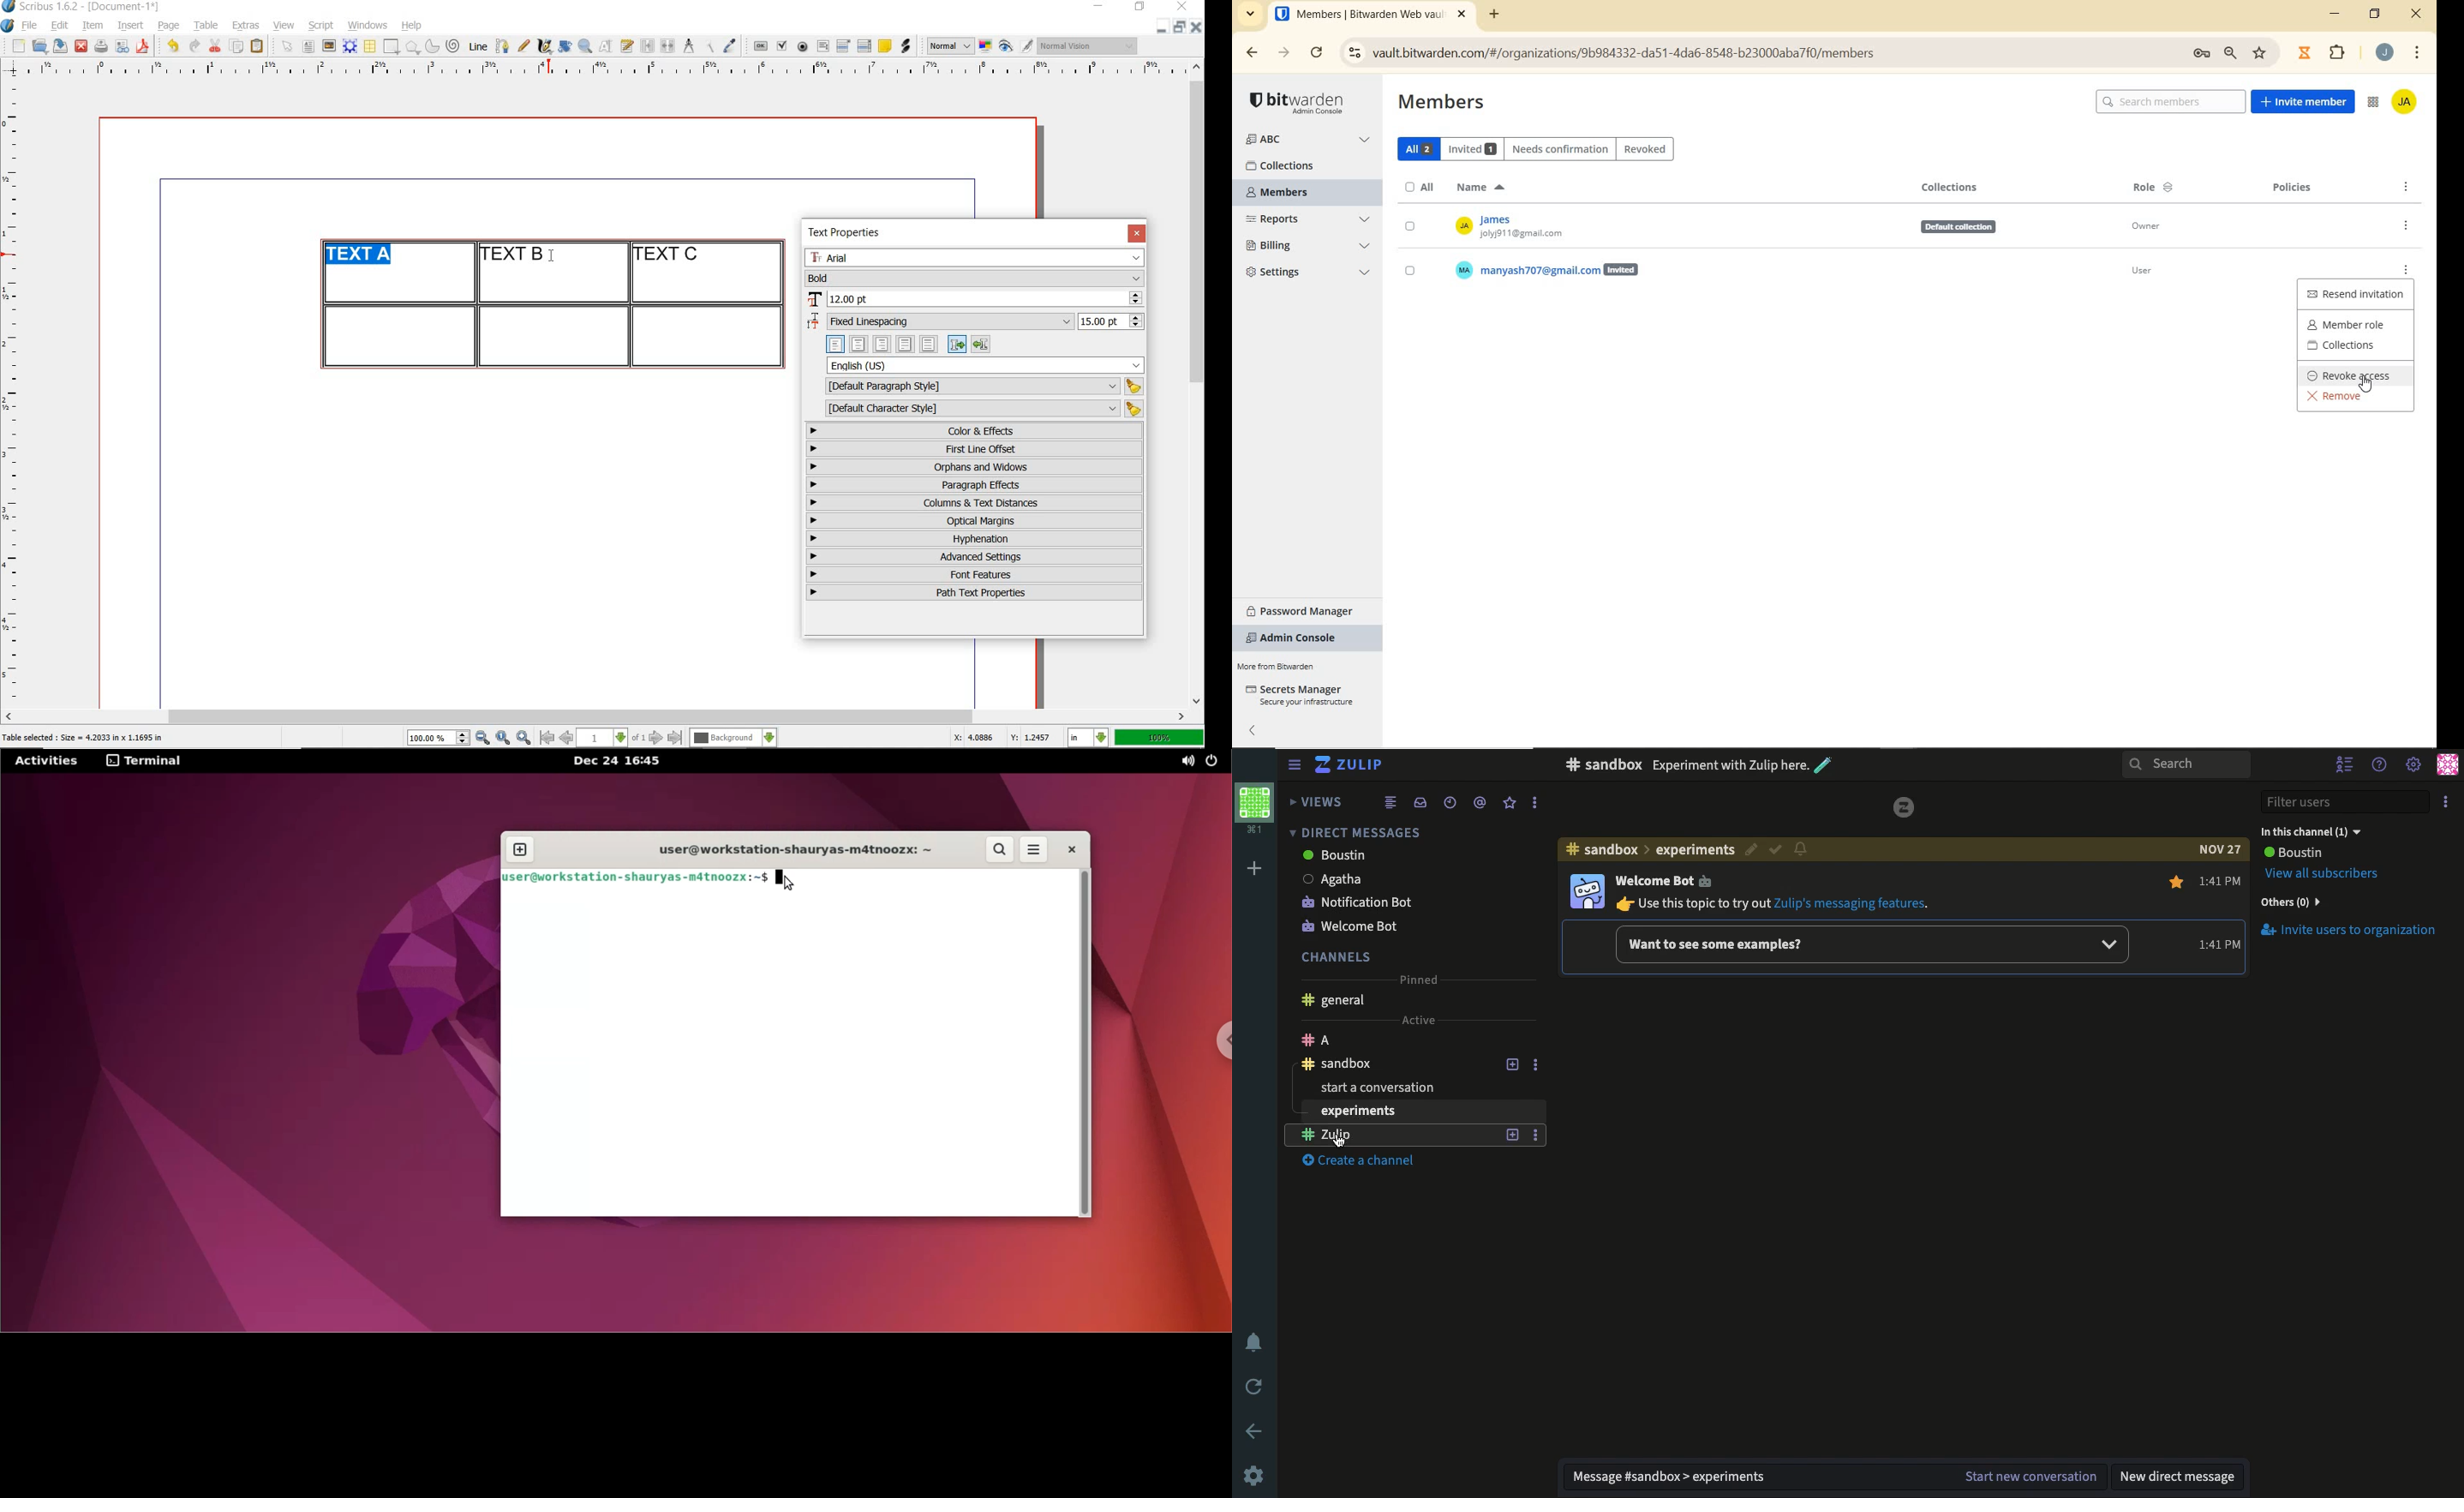 Image resolution: width=2464 pixels, height=1512 pixels. Describe the element at coordinates (973, 468) in the screenshot. I see `orphans & windows` at that location.